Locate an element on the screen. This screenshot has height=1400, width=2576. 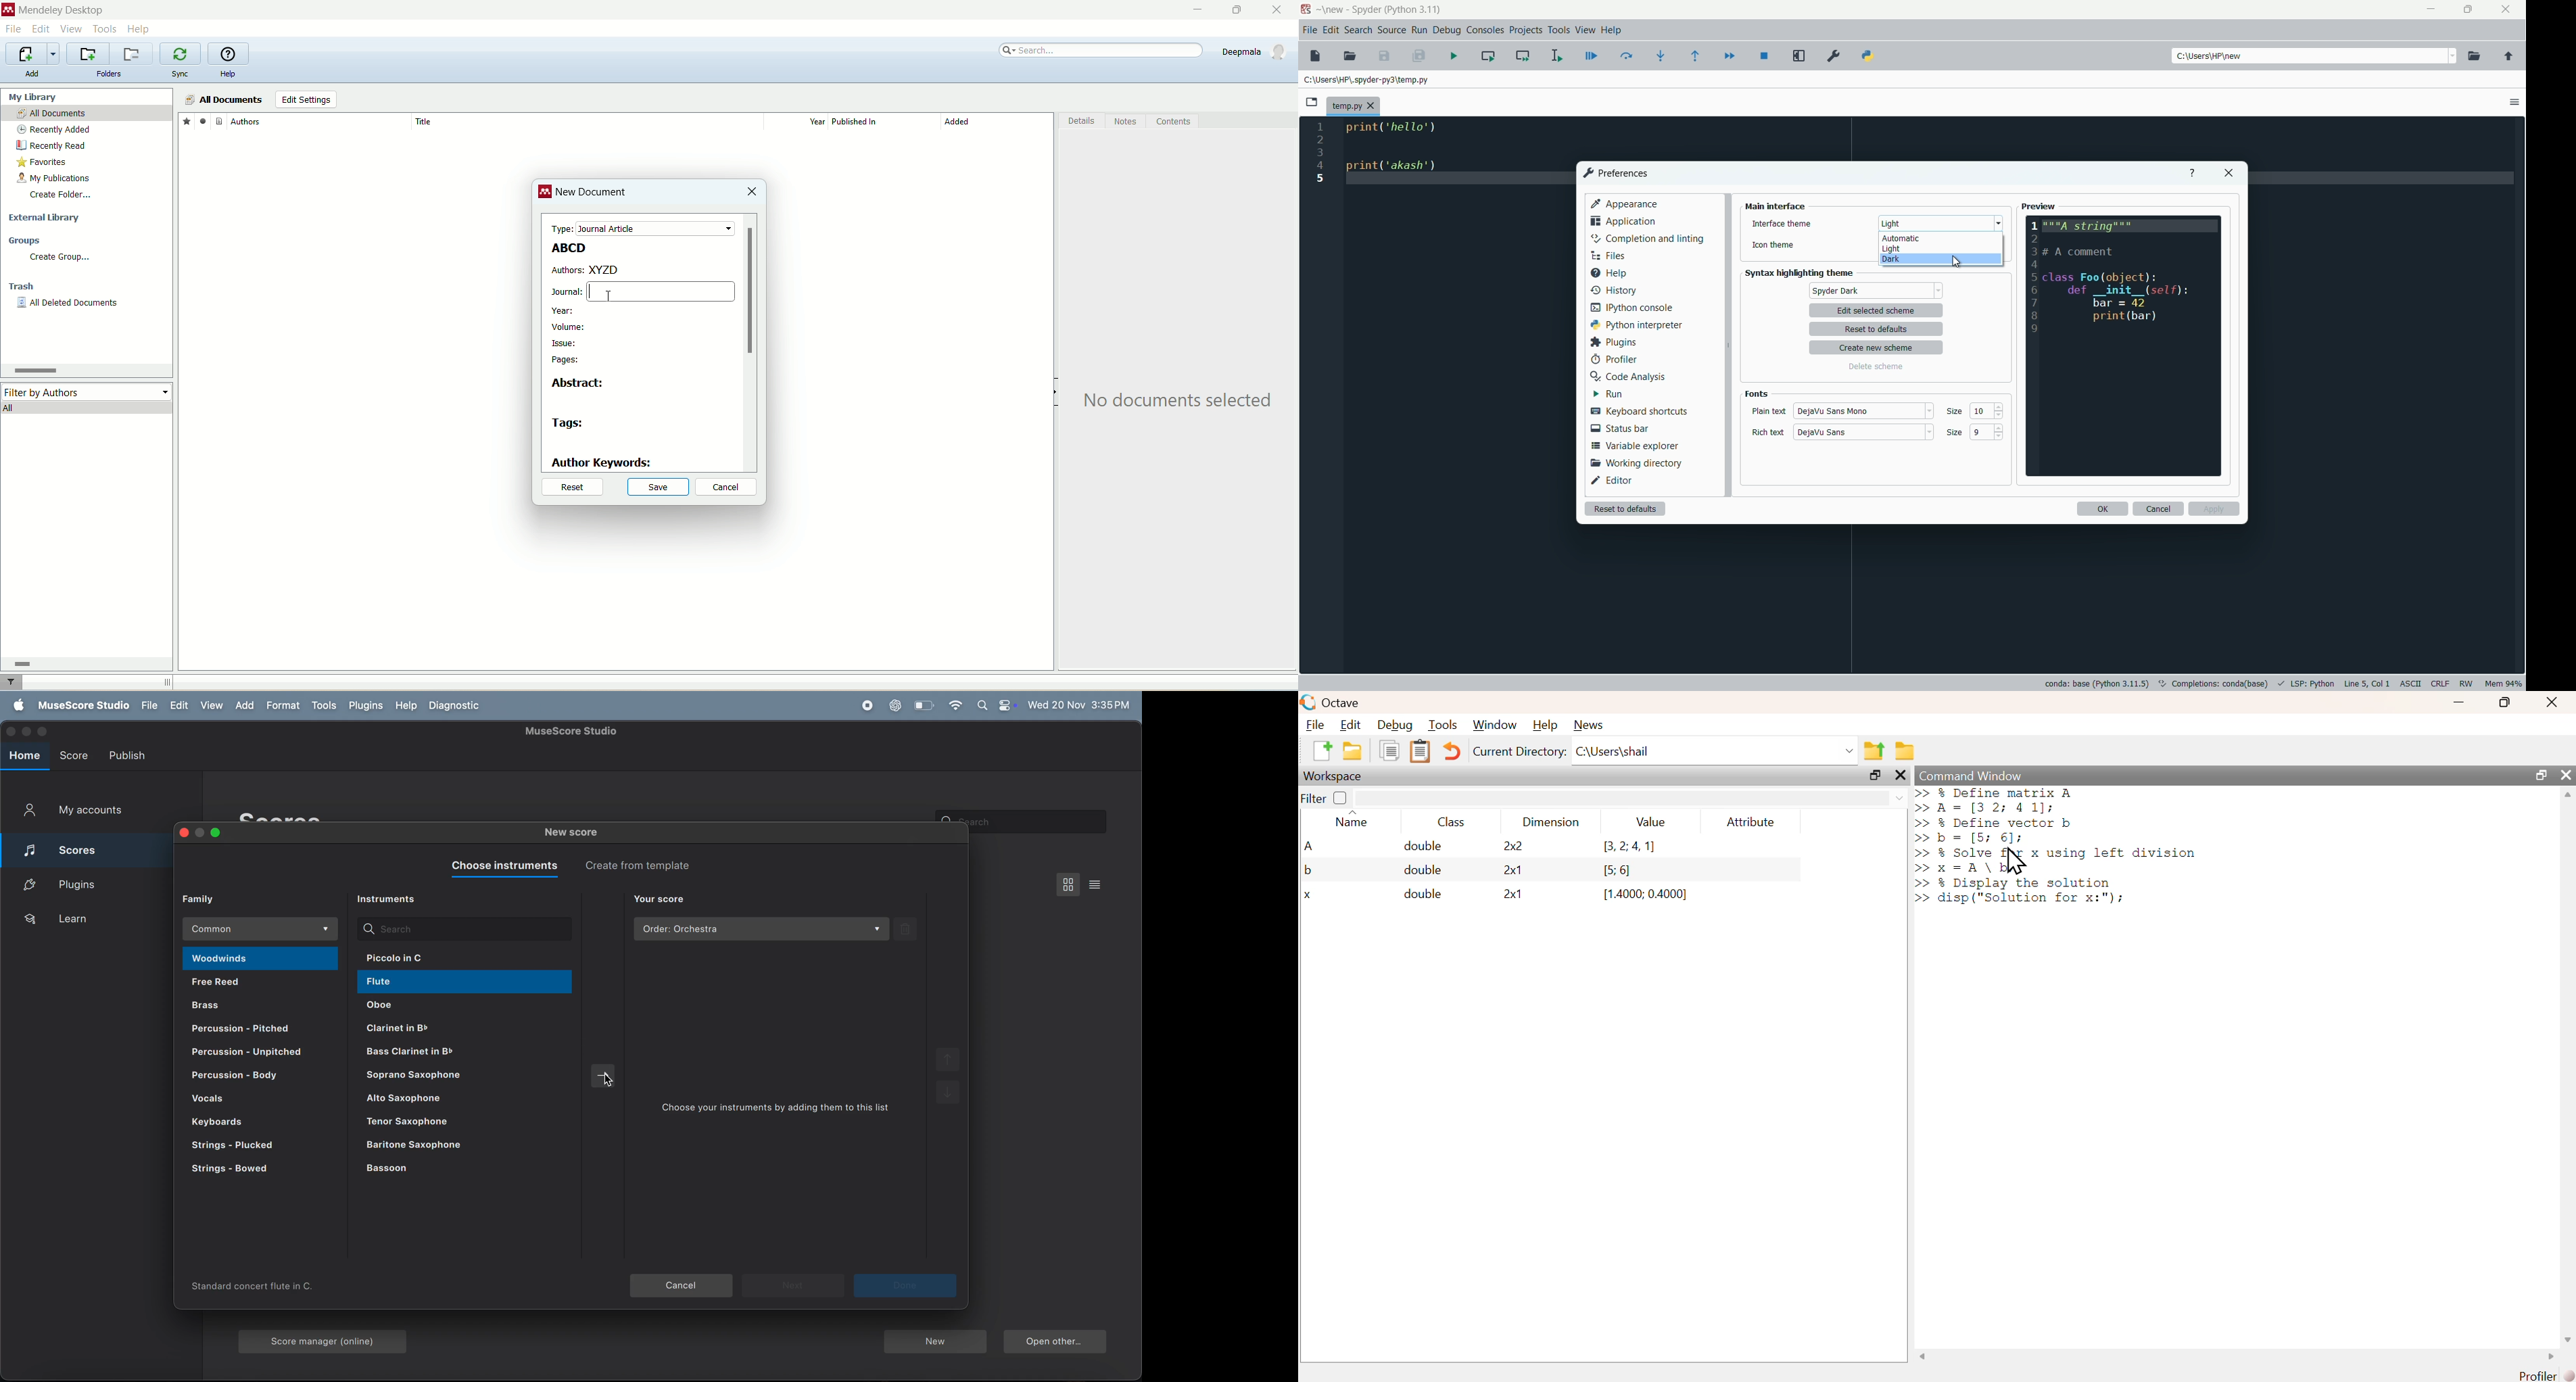
run current cell and go to the next one is located at coordinates (1521, 56).